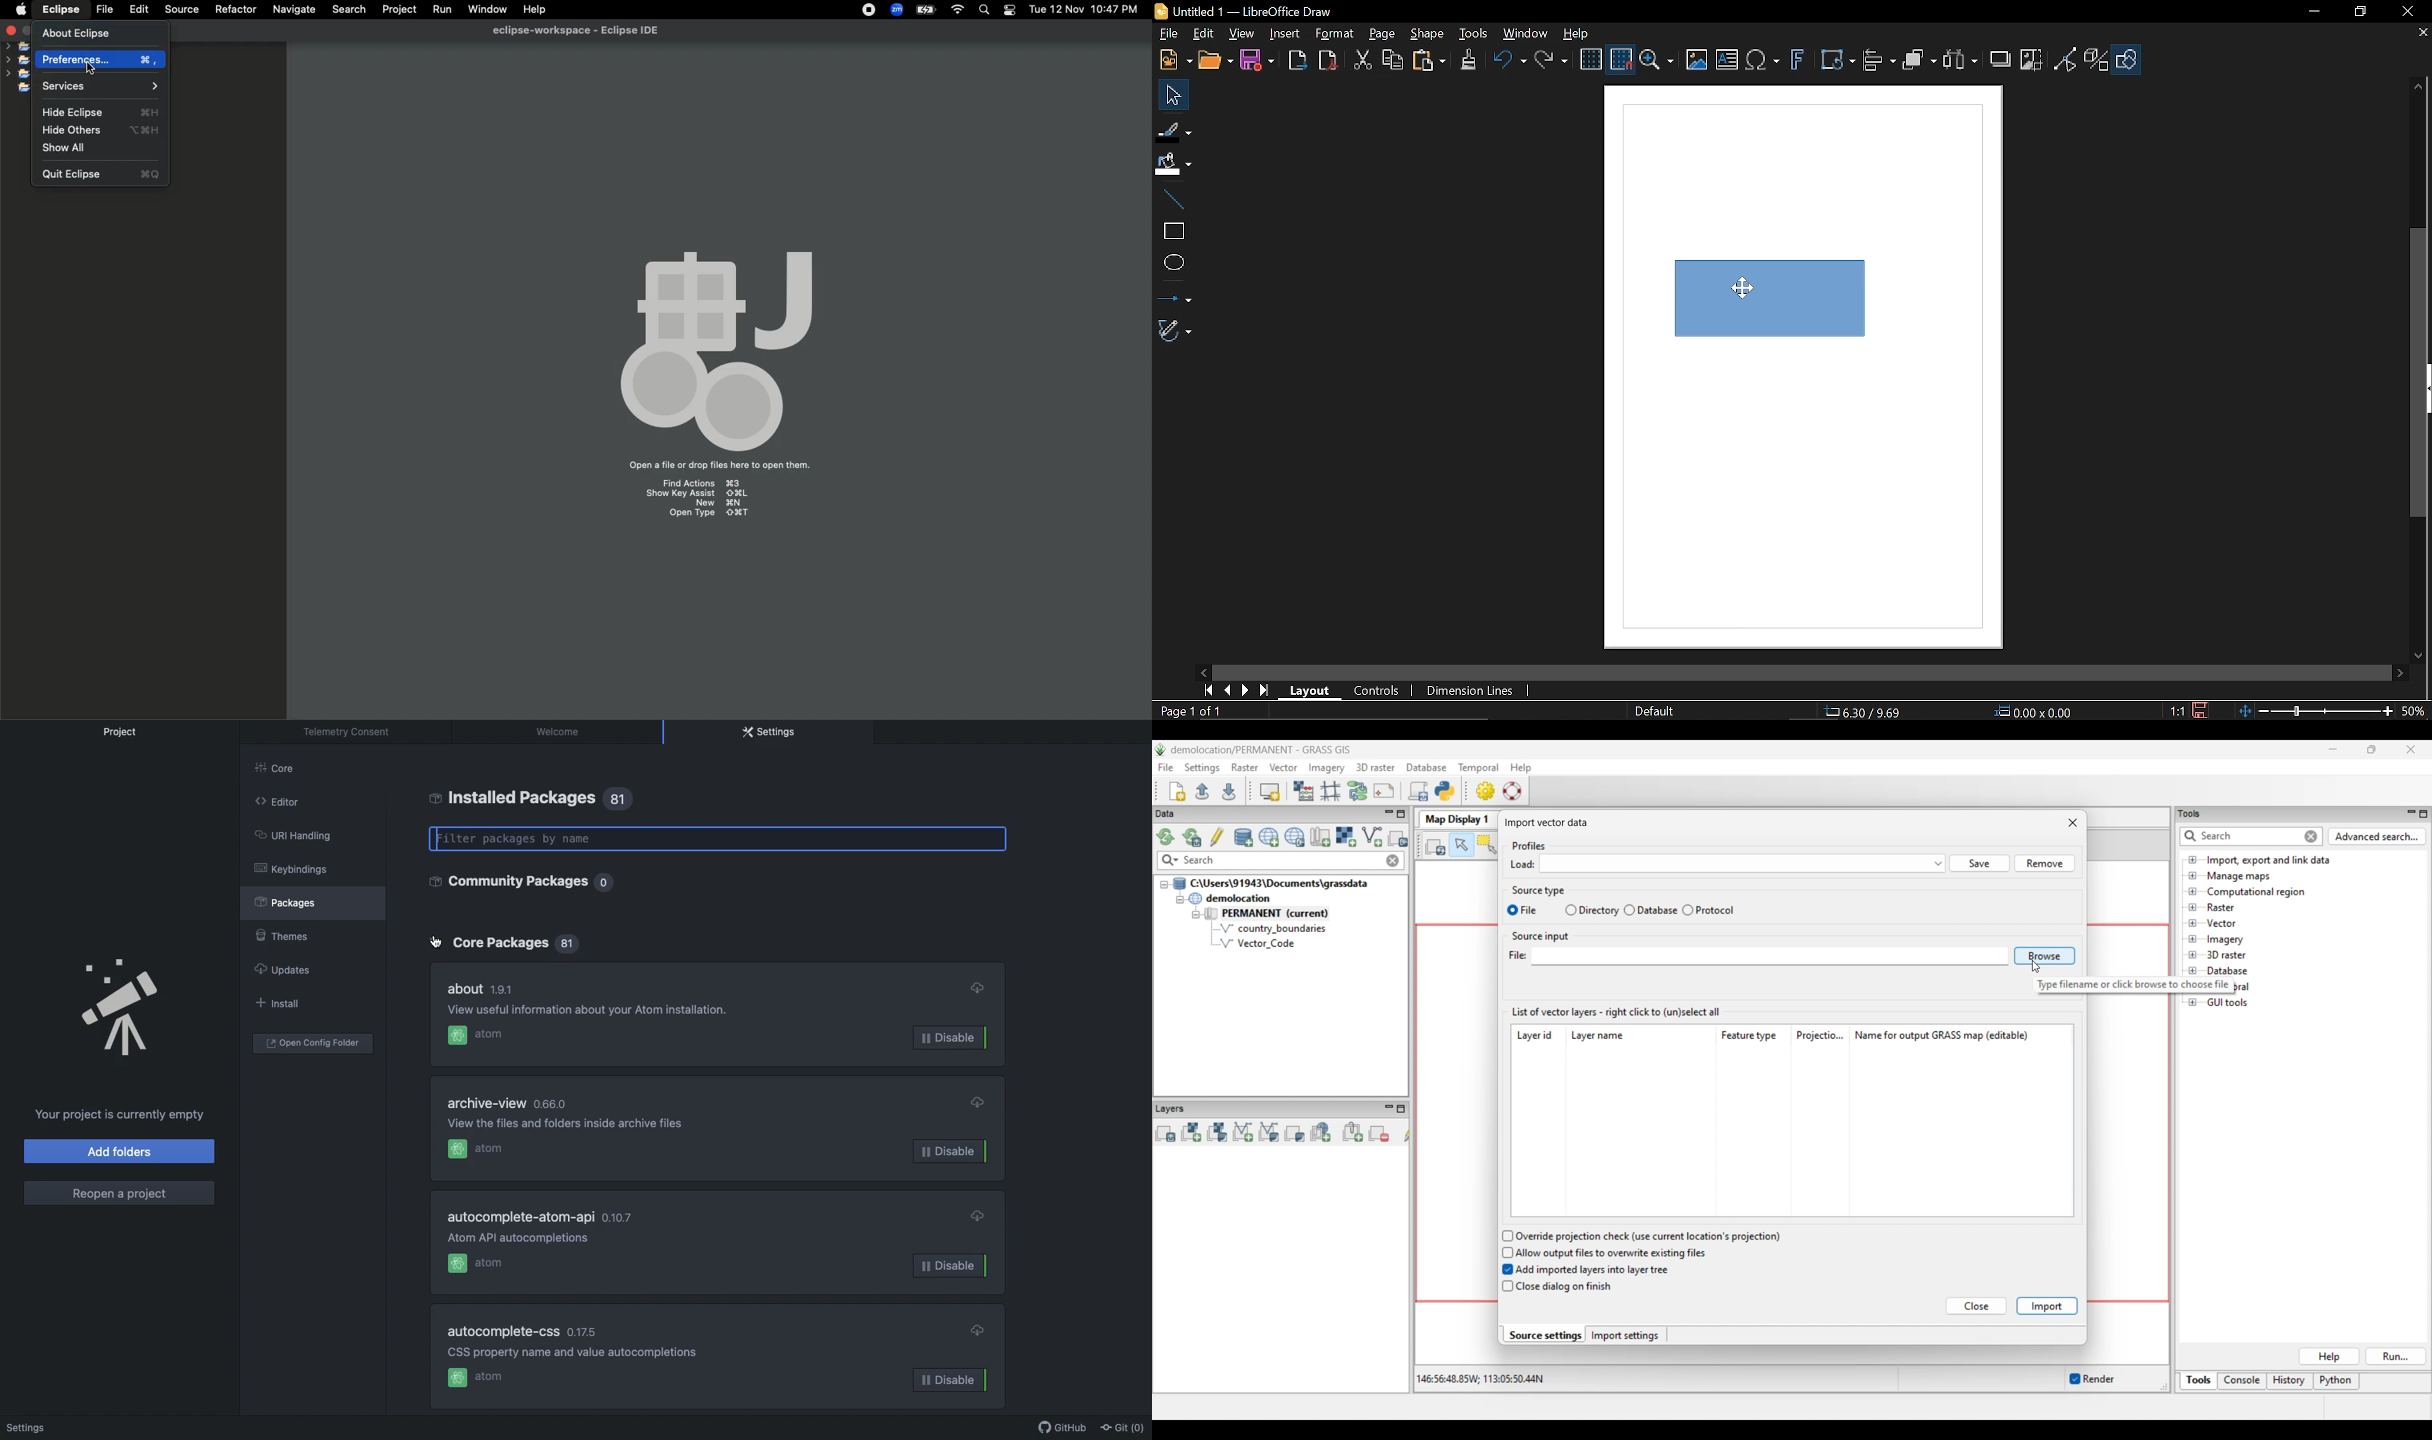 The image size is (2436, 1456). Describe the element at coordinates (281, 970) in the screenshot. I see `Updates` at that location.